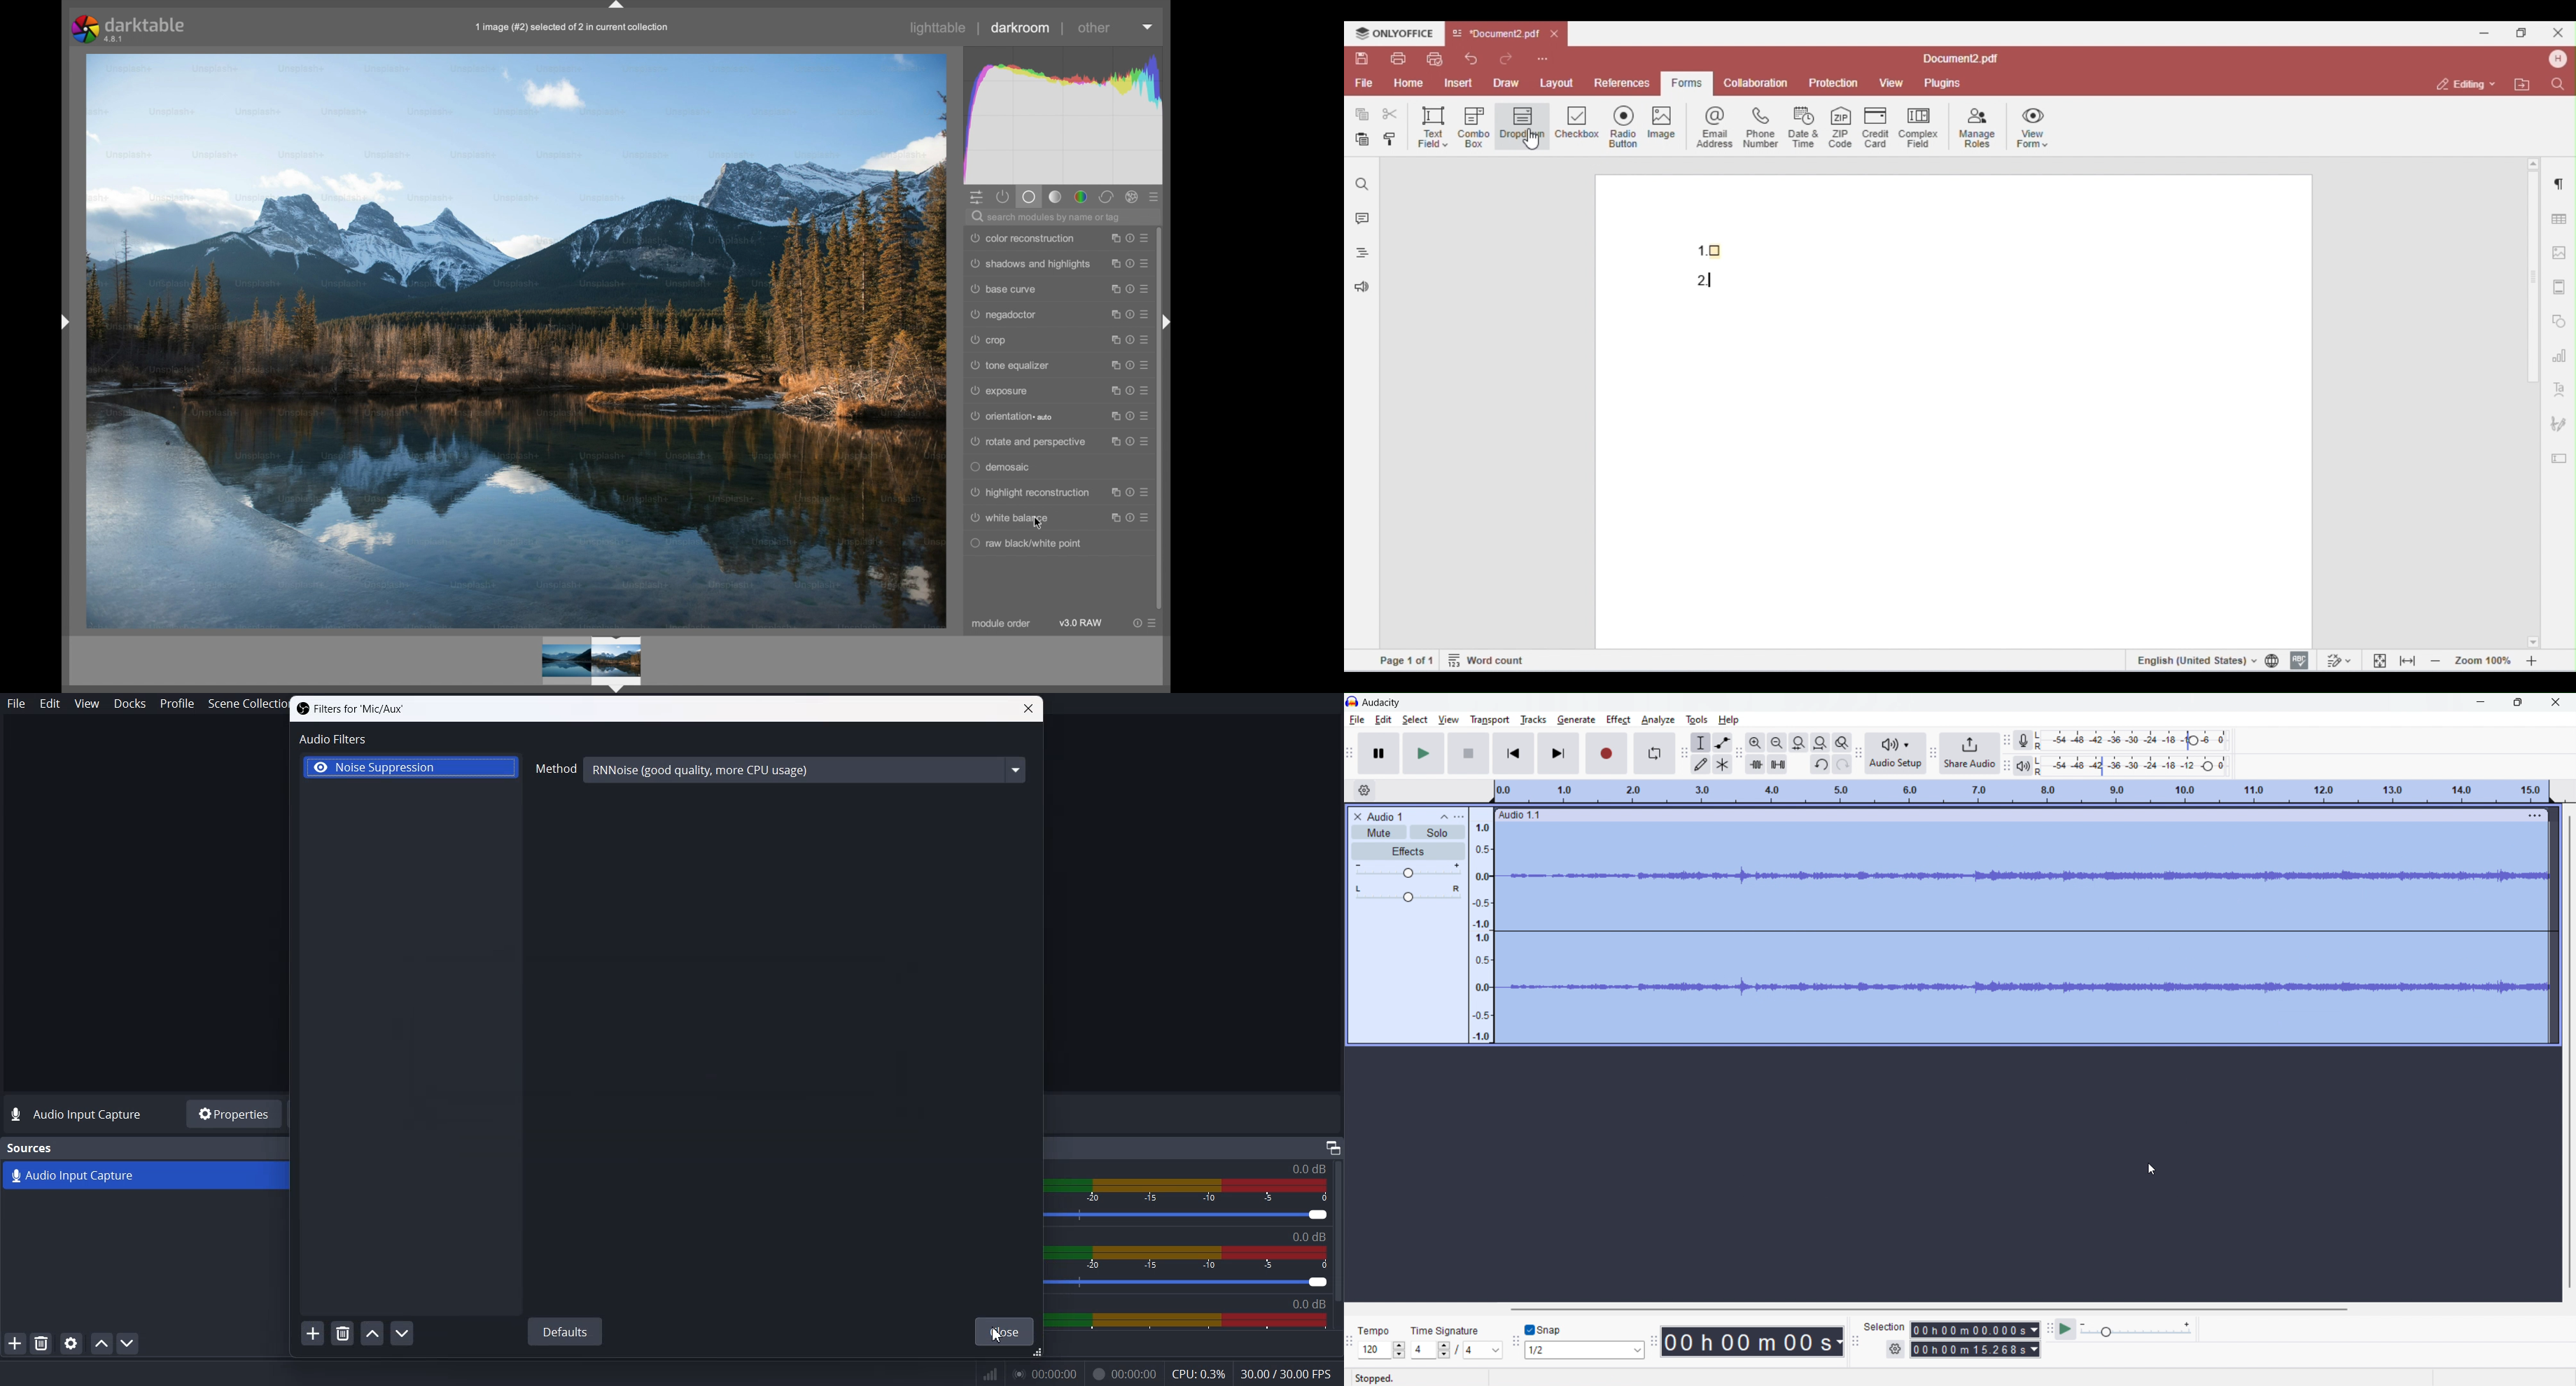 The width and height of the screenshot is (2576, 1400). What do you see at coordinates (1653, 1343) in the screenshot?
I see `time toolbar` at bounding box center [1653, 1343].